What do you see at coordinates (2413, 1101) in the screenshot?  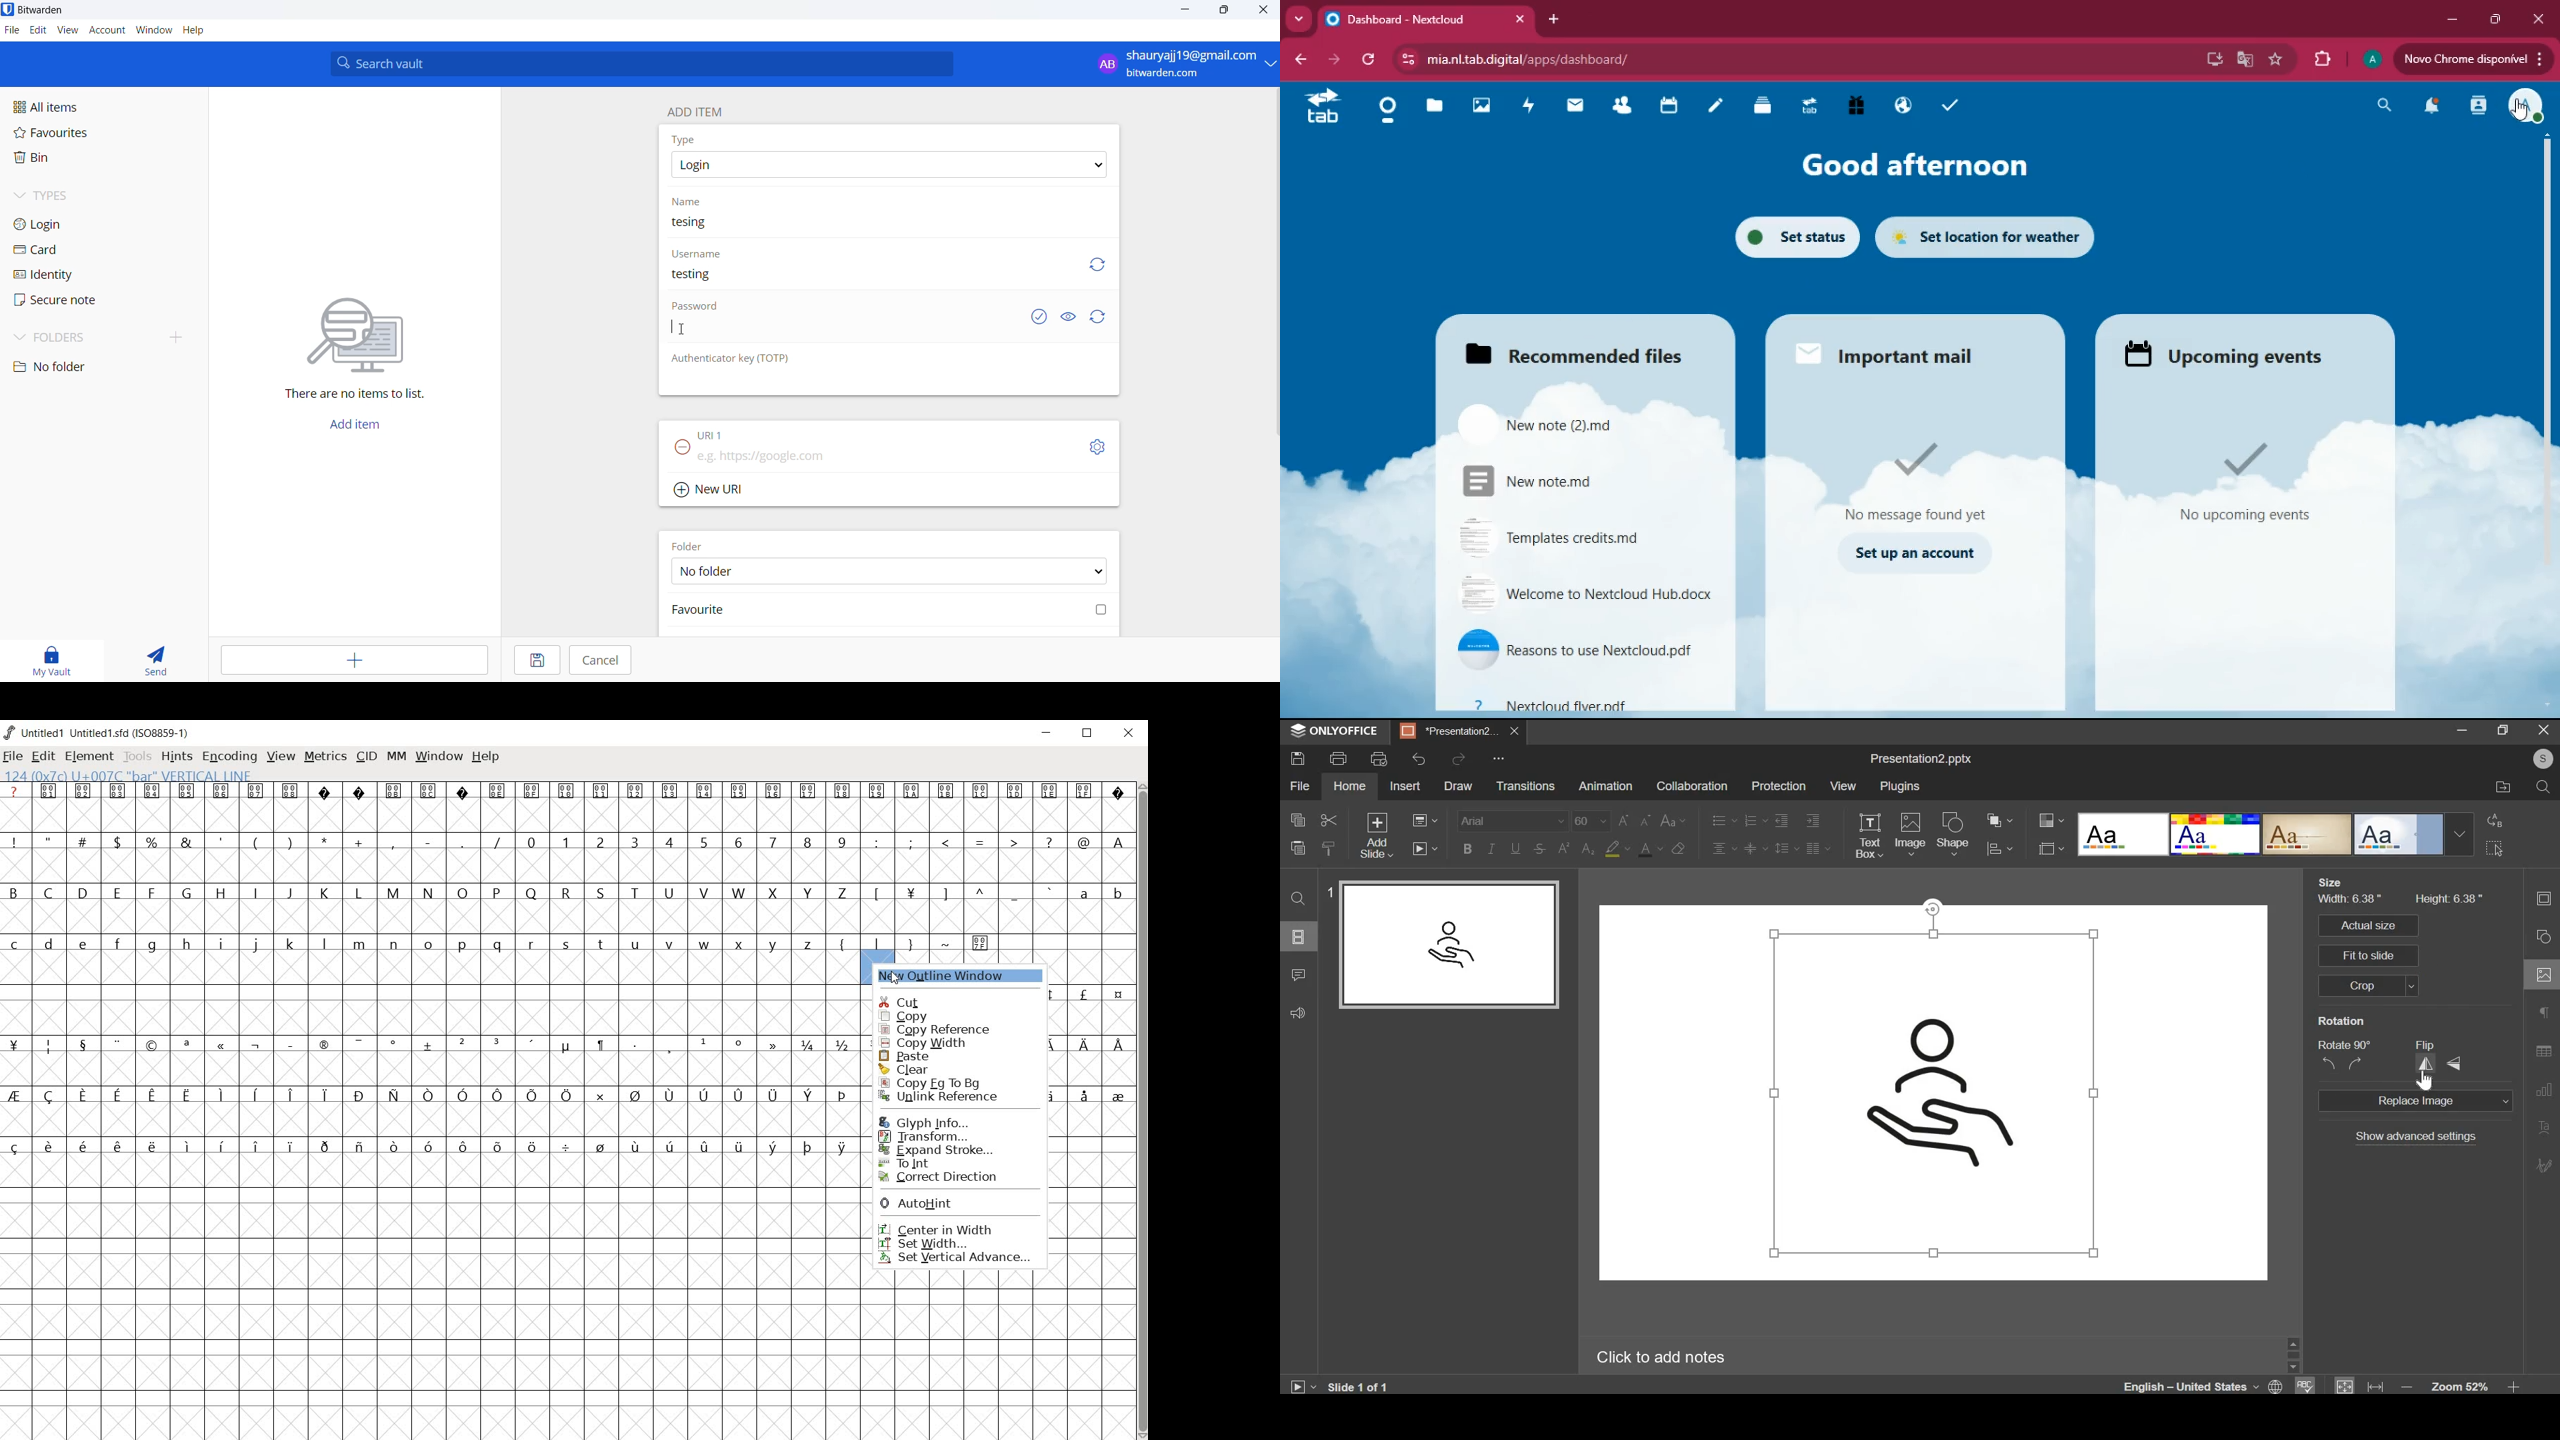 I see `replace` at bounding box center [2413, 1101].